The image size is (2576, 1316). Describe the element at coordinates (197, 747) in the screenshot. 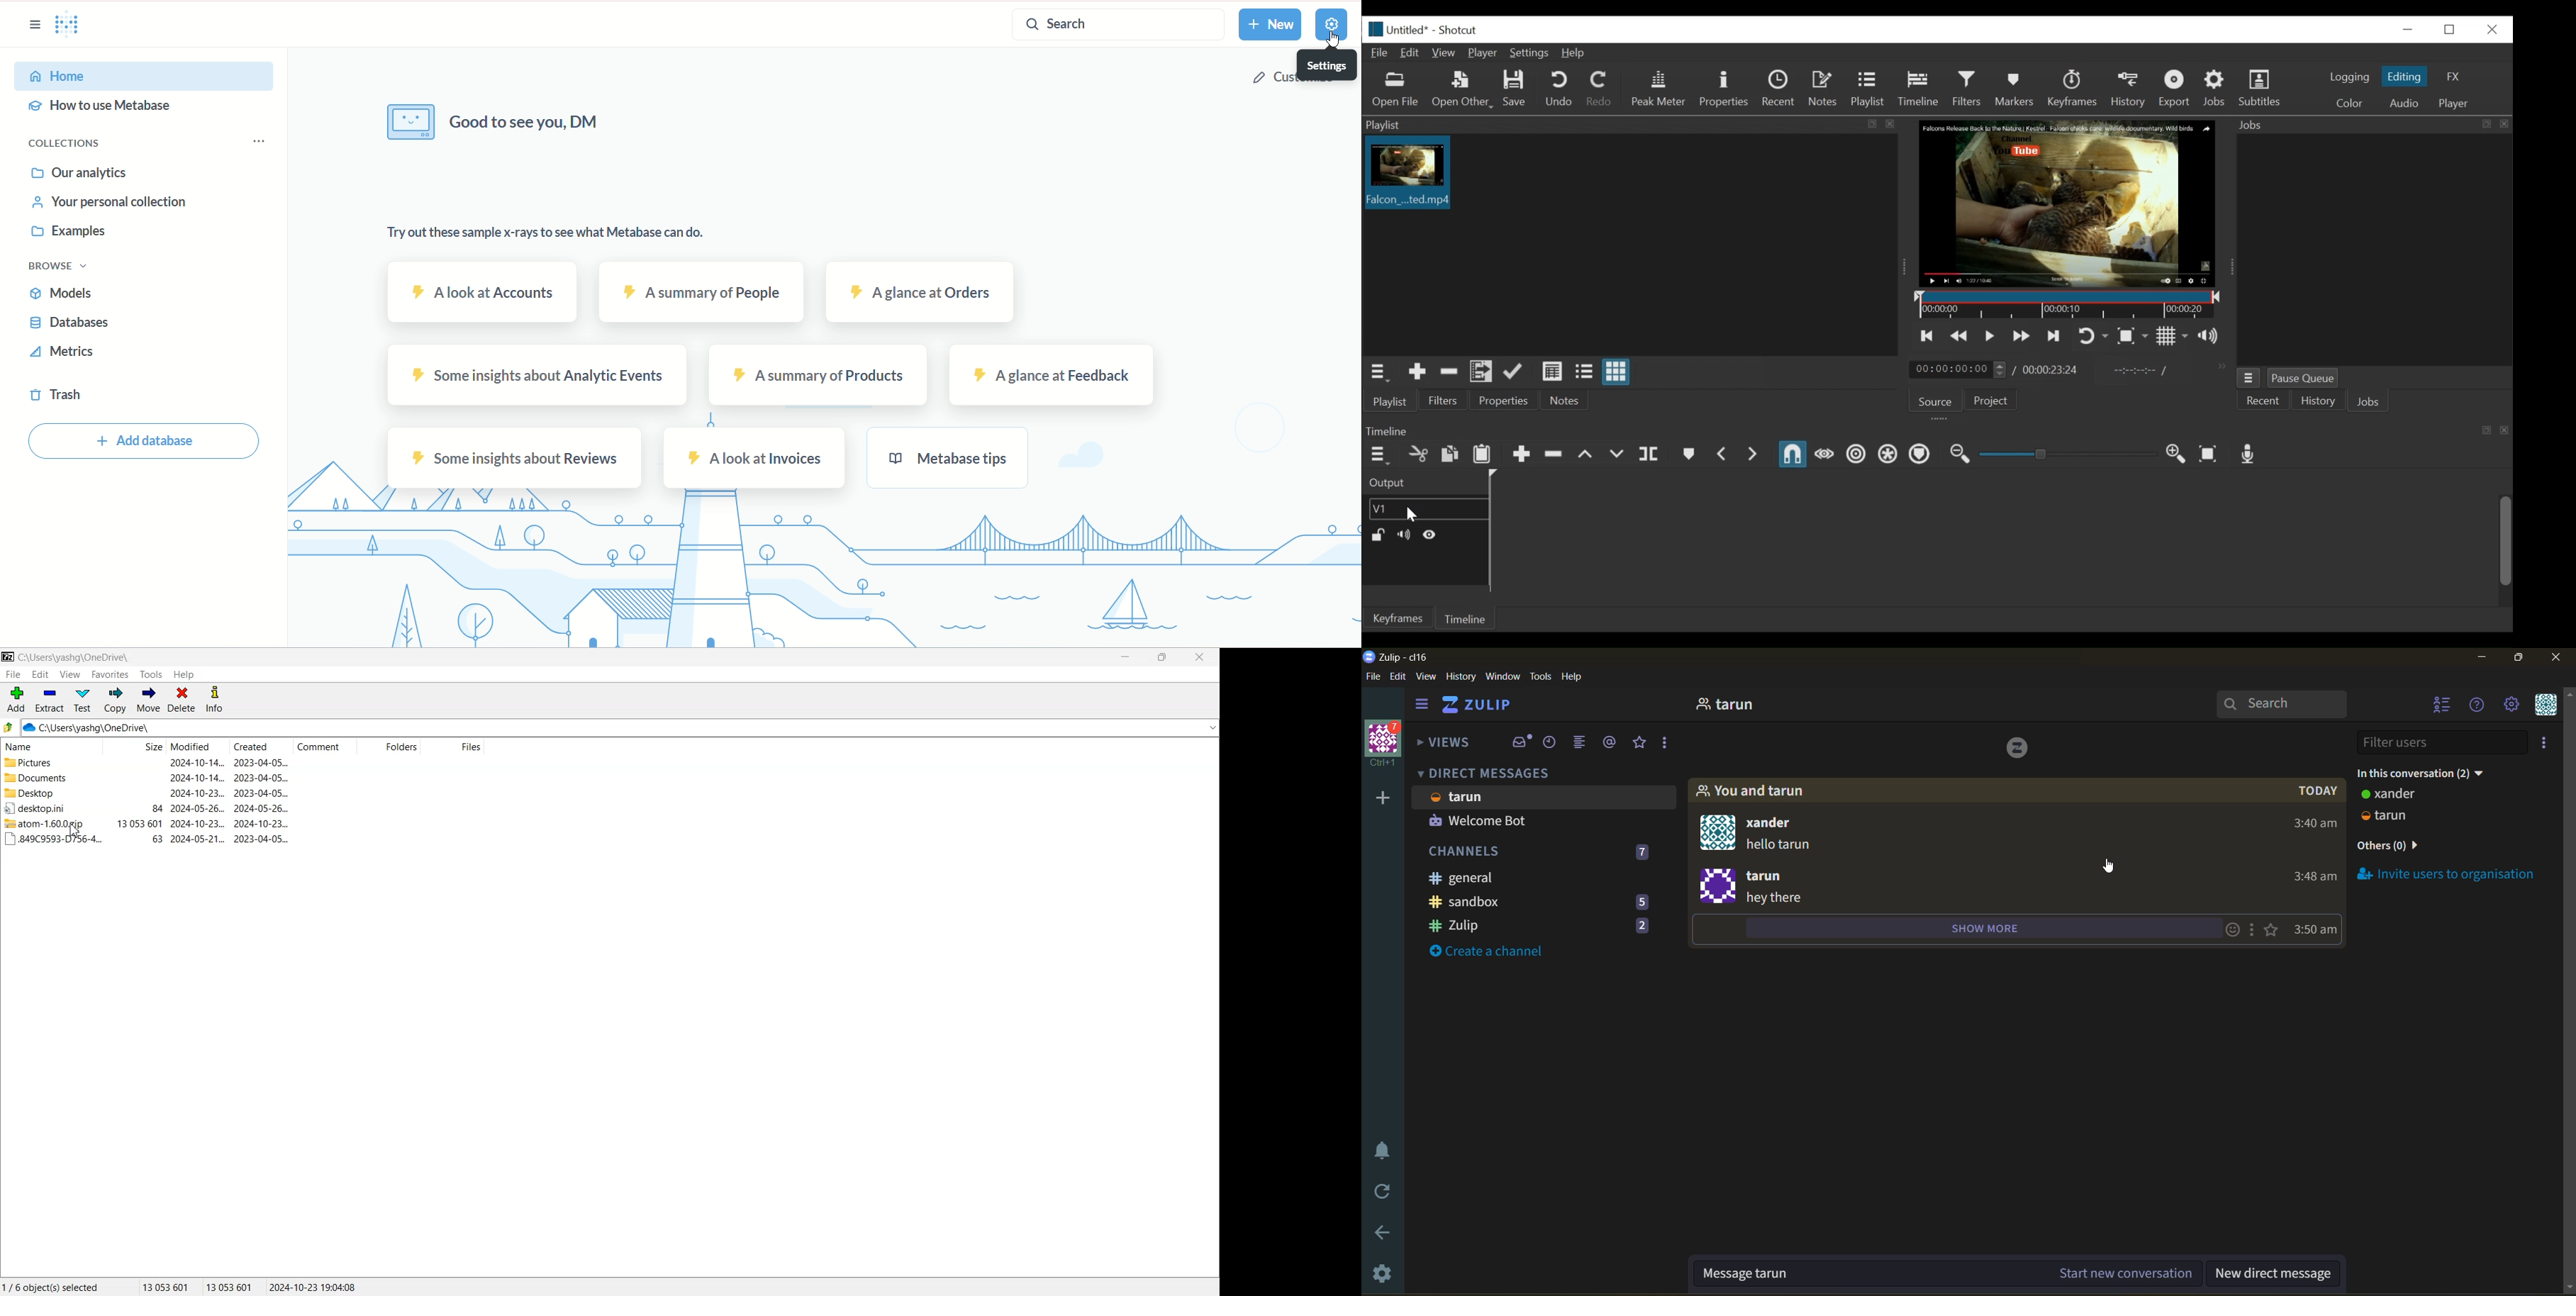

I see `Modified date` at that location.